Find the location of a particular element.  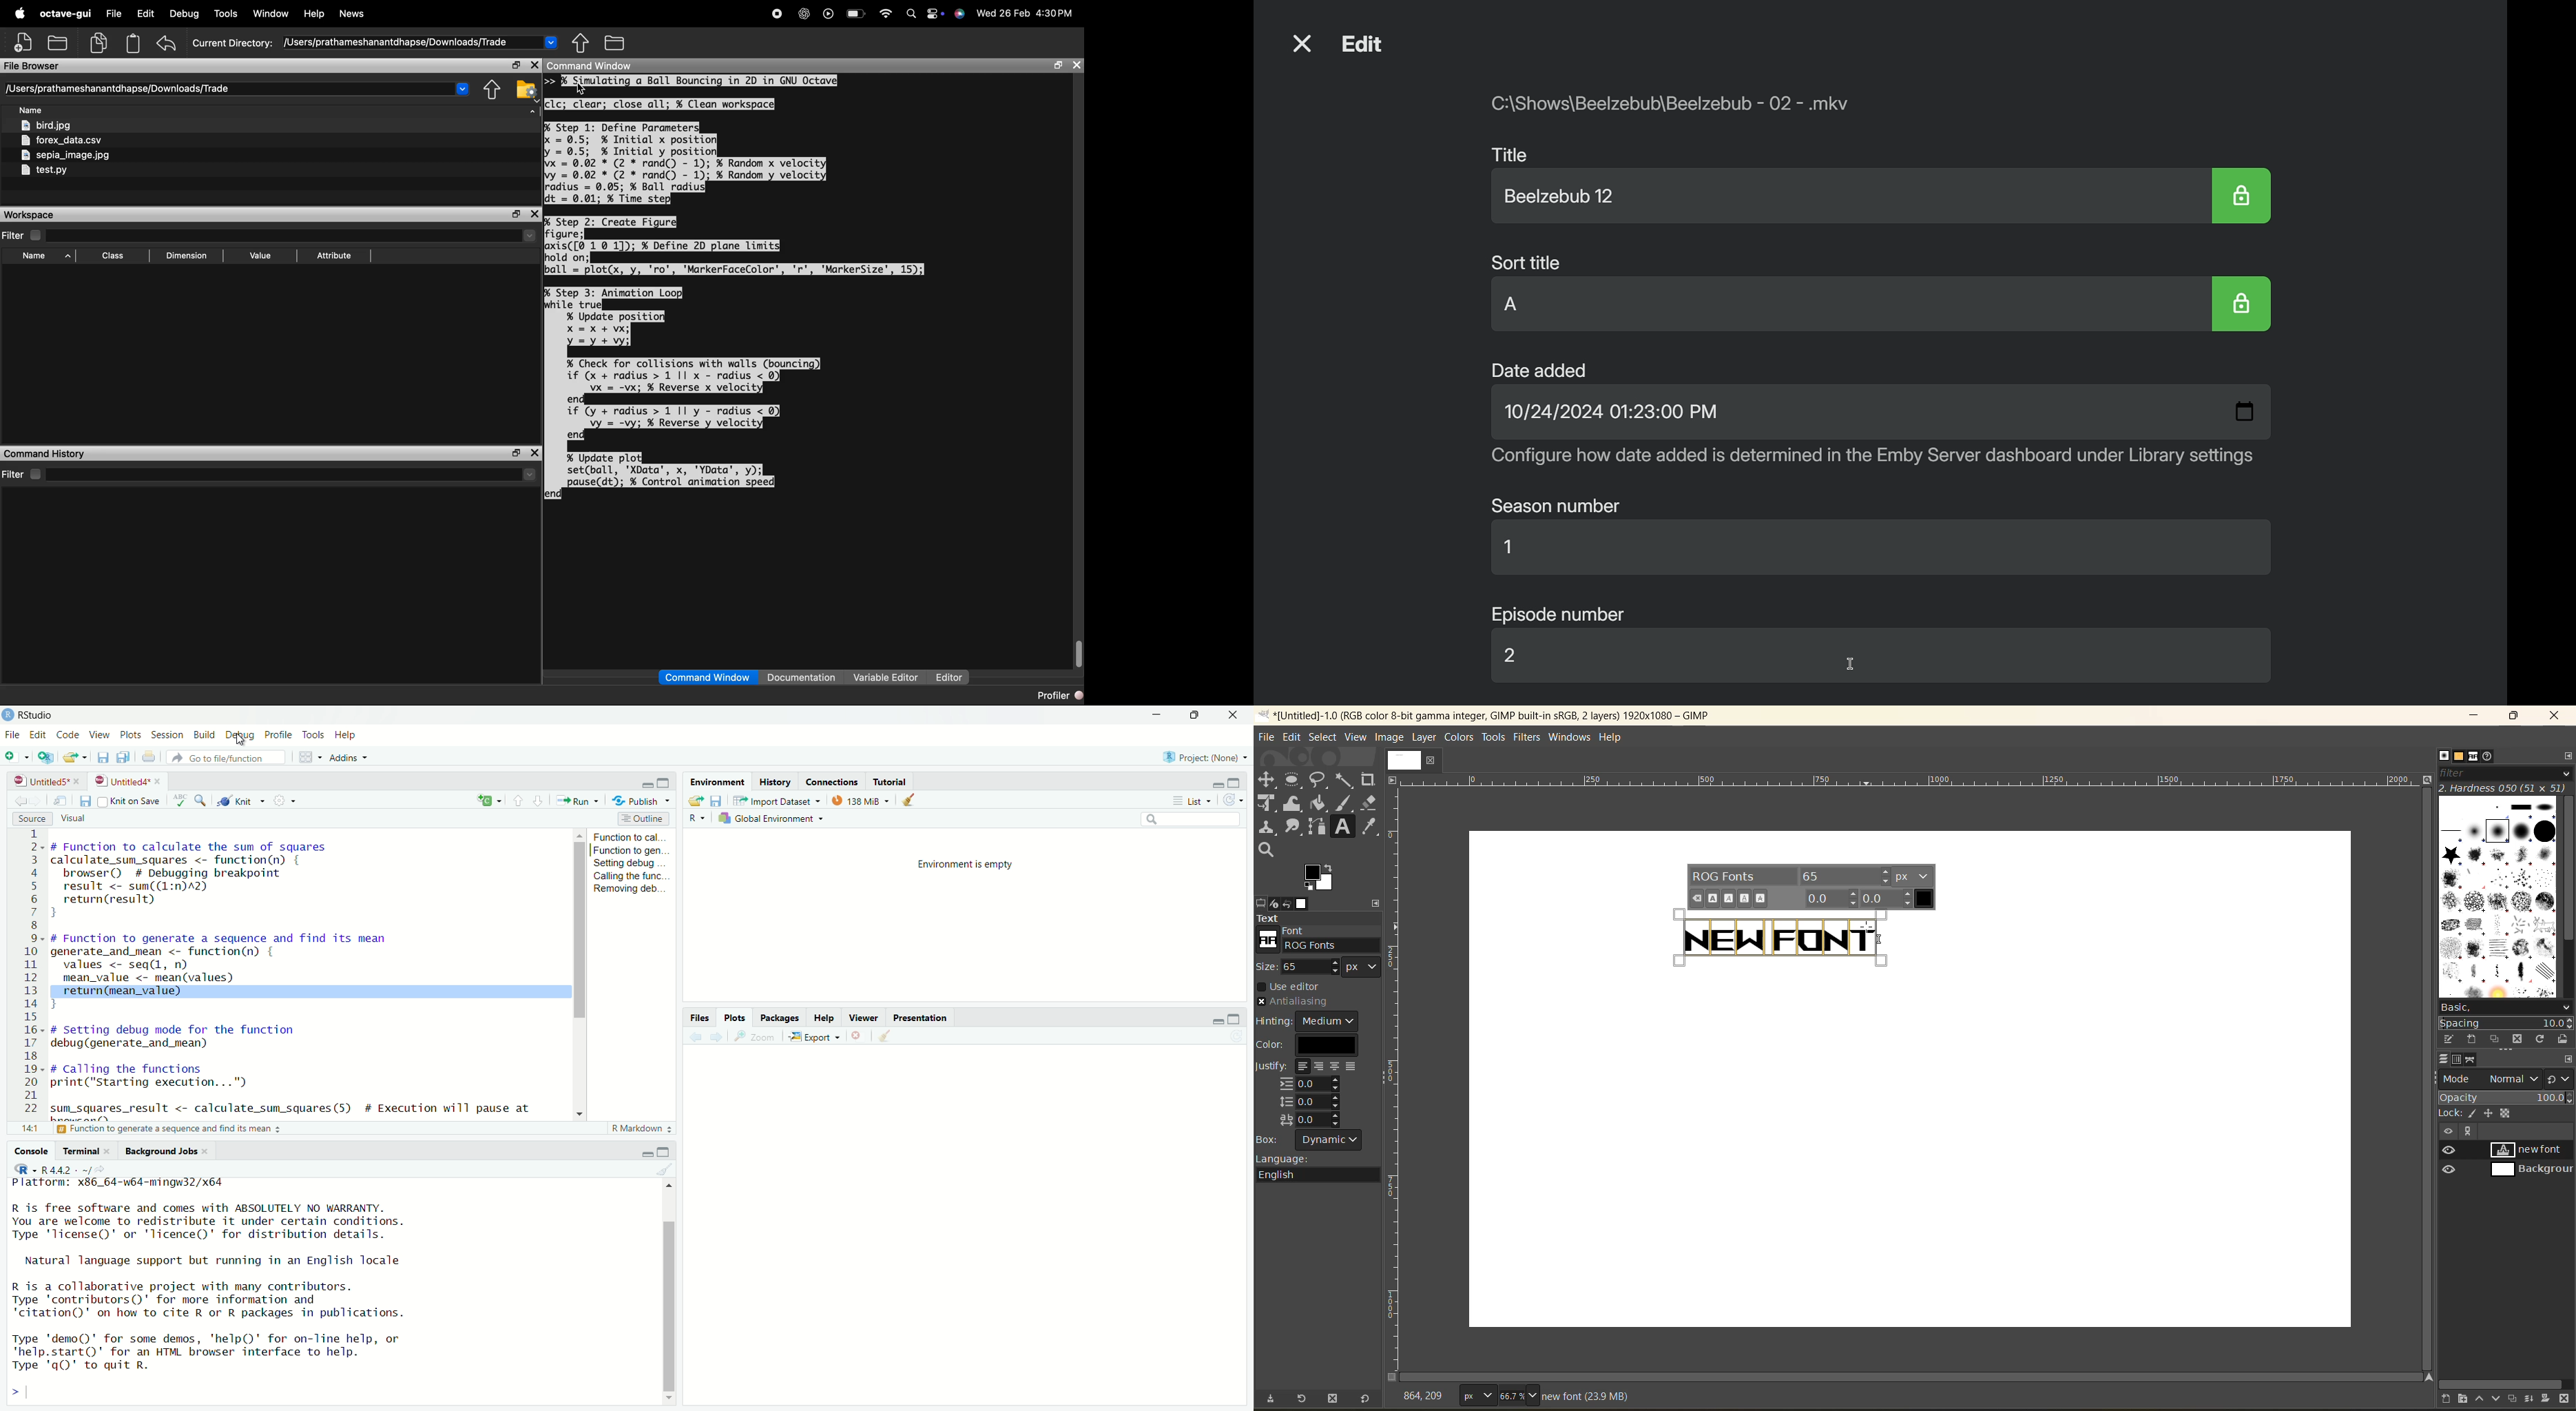

% Step 2: Create Figurefigure;axis([@ 1 @ 1]); % Define 2D plane limithold on;ball = plot(x, y, 'ro', 'MarkerFaceColor', 'r', 'MarkerSize', 15);% Step 3: Animation Loophile true% Update positioX = X + VX;= + 3% Check for collisions with walls (bouncing)if (x + radius > 1 || x - radius < 0)vx = -vx; % Reverse x velocity]endif (y + radius > 1 || y - radius < @)= -vy; % Reverse y velocityend% Update plot]set(ball, 'XData', x, 'YData', y);pause(dt); % Control animation speed end is located at coordinates (736, 358).